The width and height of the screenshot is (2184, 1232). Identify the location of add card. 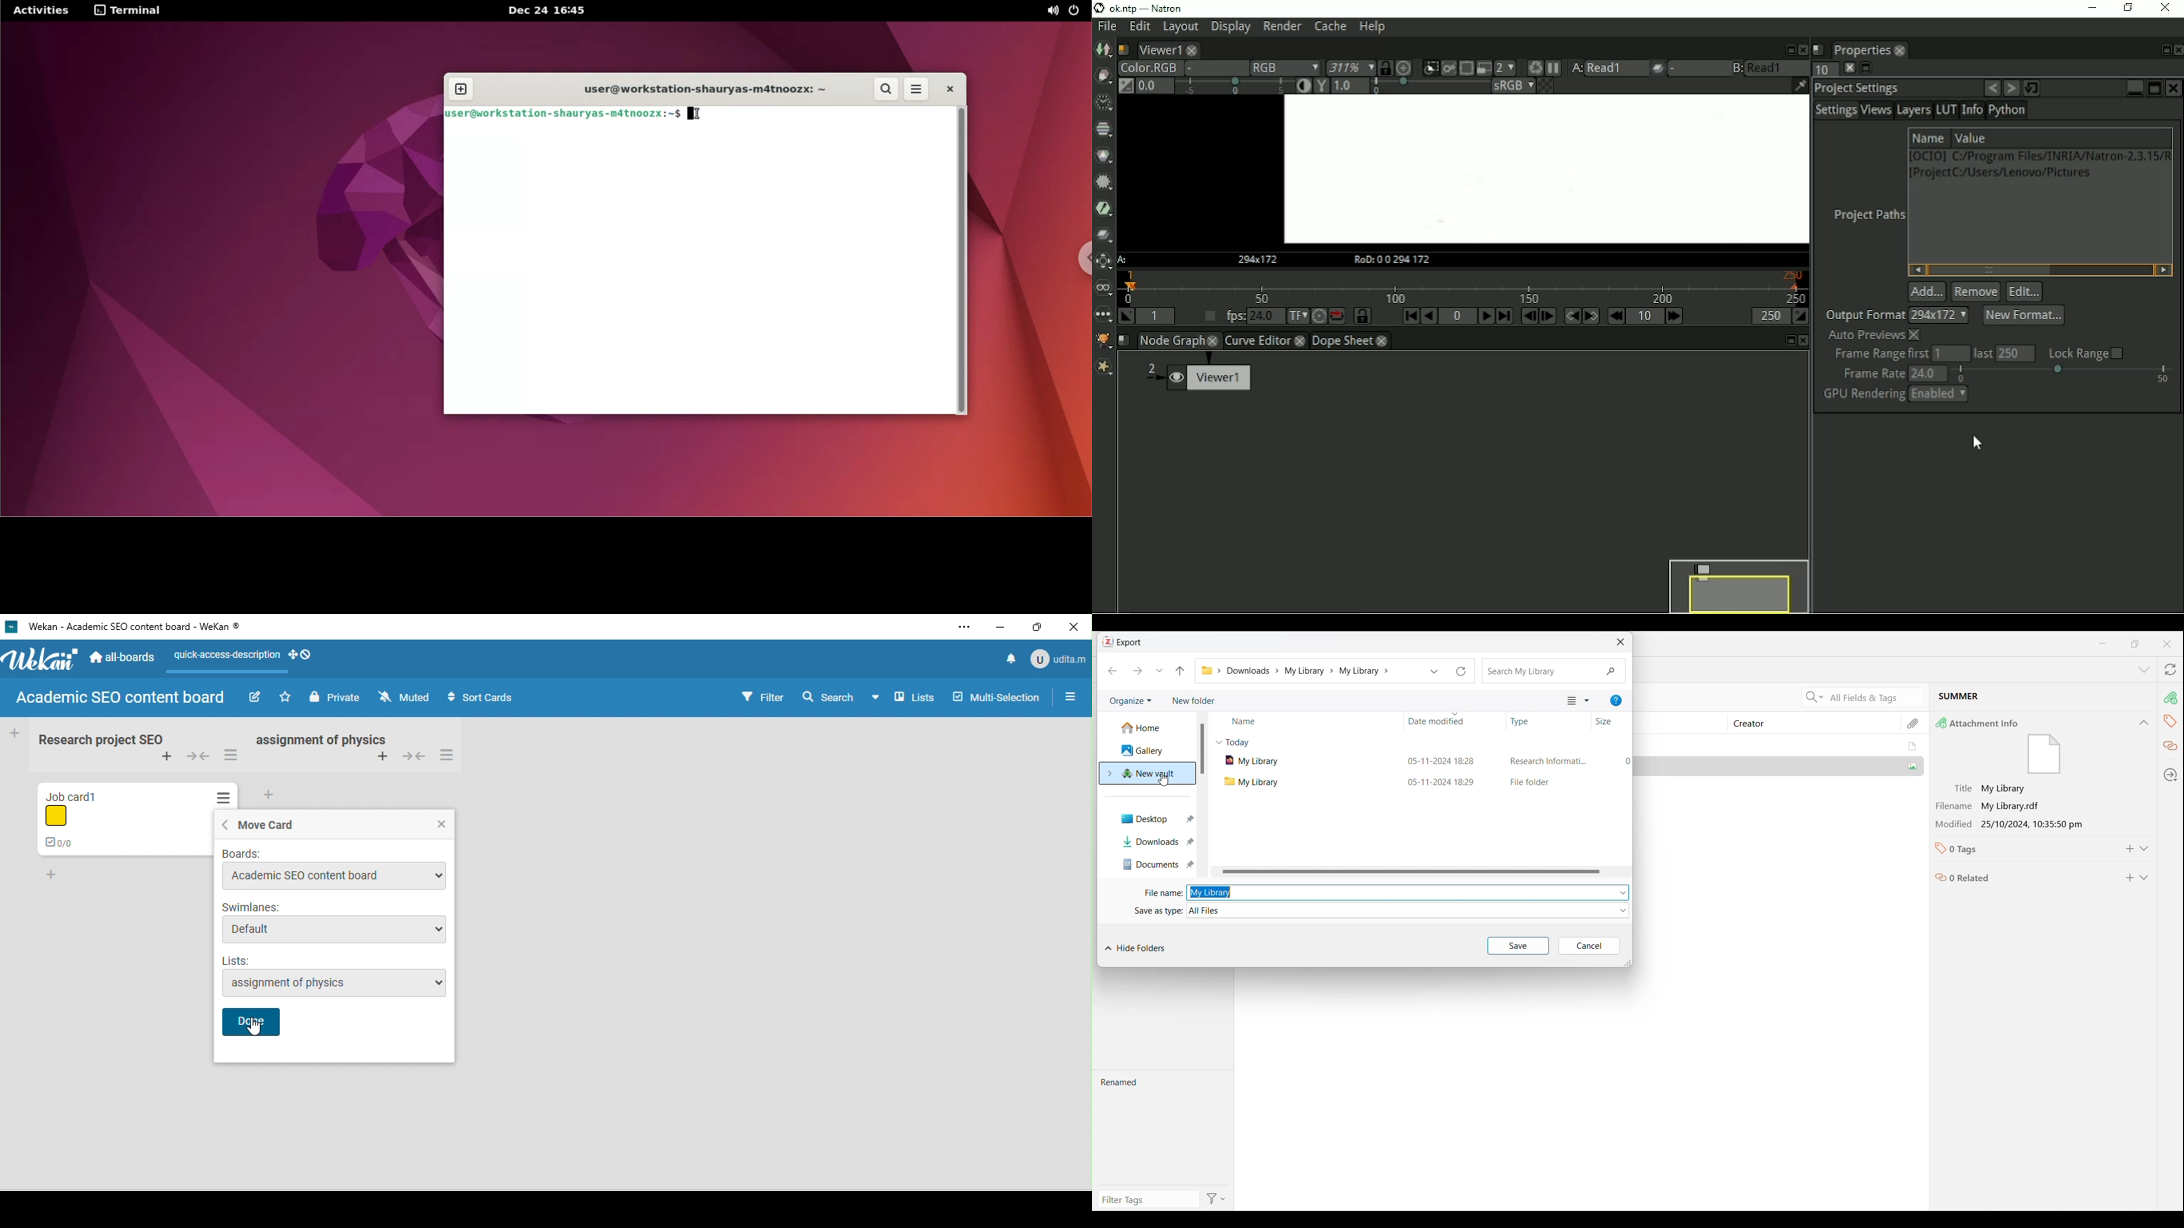
(383, 760).